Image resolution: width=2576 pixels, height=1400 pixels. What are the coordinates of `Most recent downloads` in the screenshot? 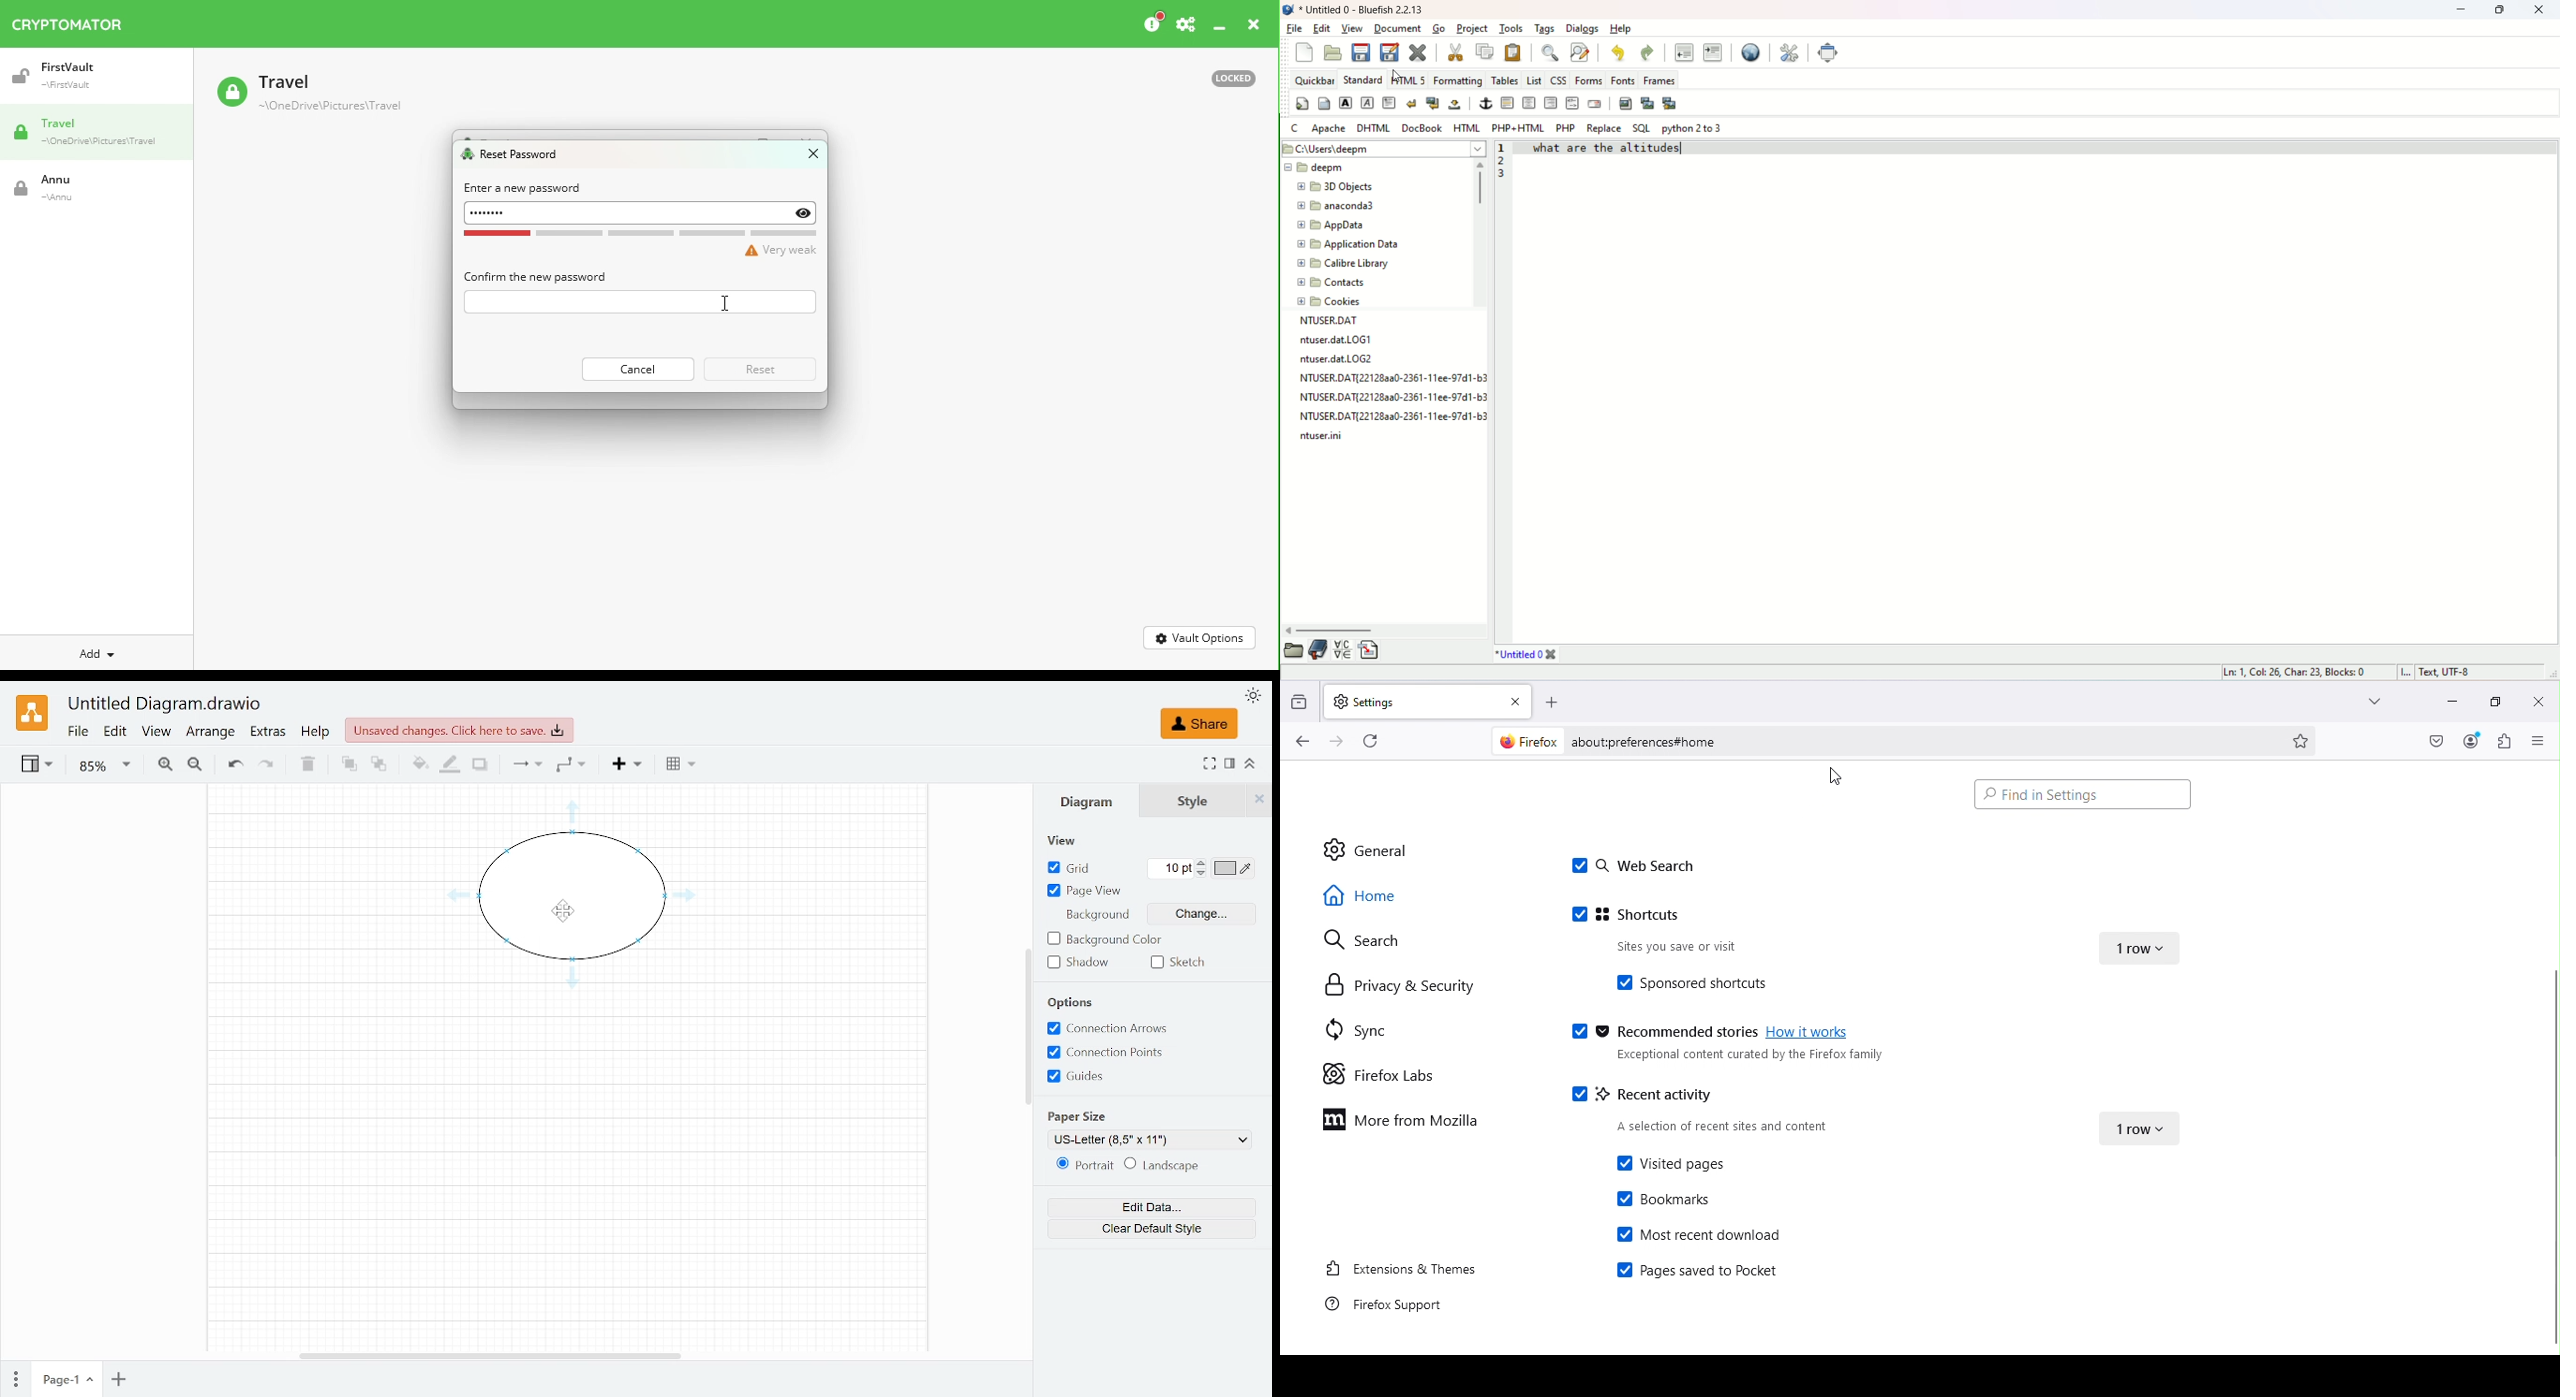 It's located at (1702, 1234).